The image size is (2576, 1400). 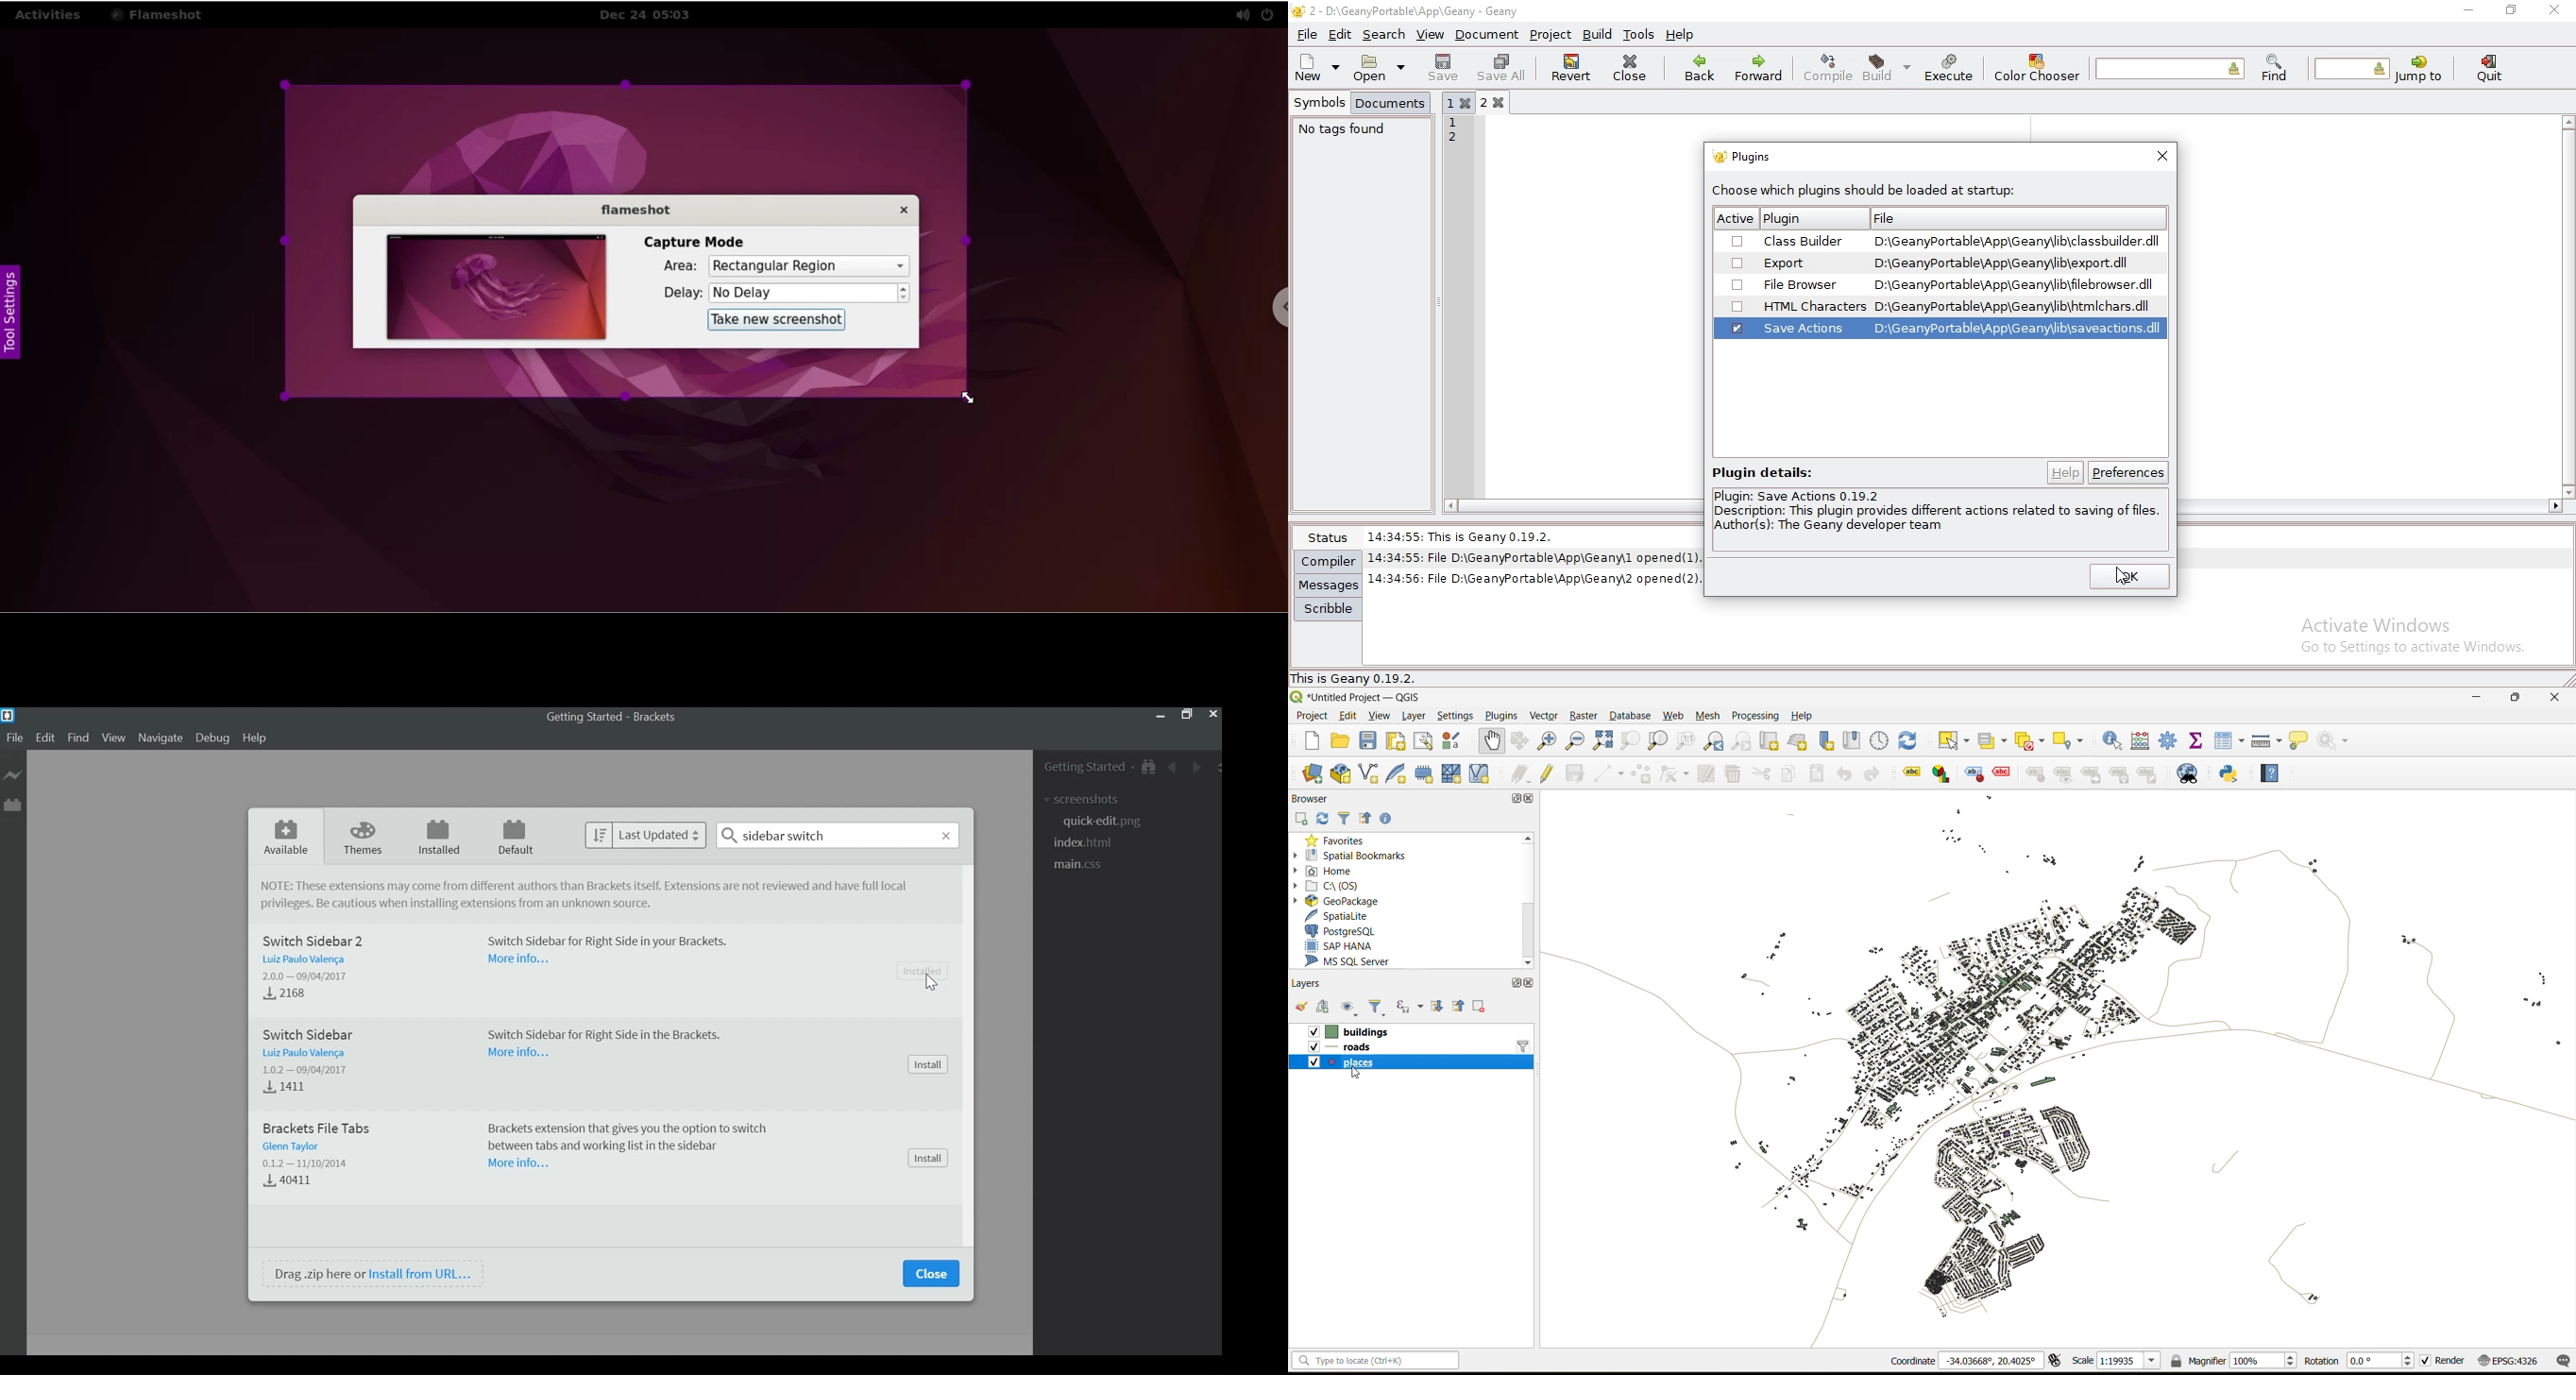 What do you see at coordinates (1368, 739) in the screenshot?
I see `save` at bounding box center [1368, 739].